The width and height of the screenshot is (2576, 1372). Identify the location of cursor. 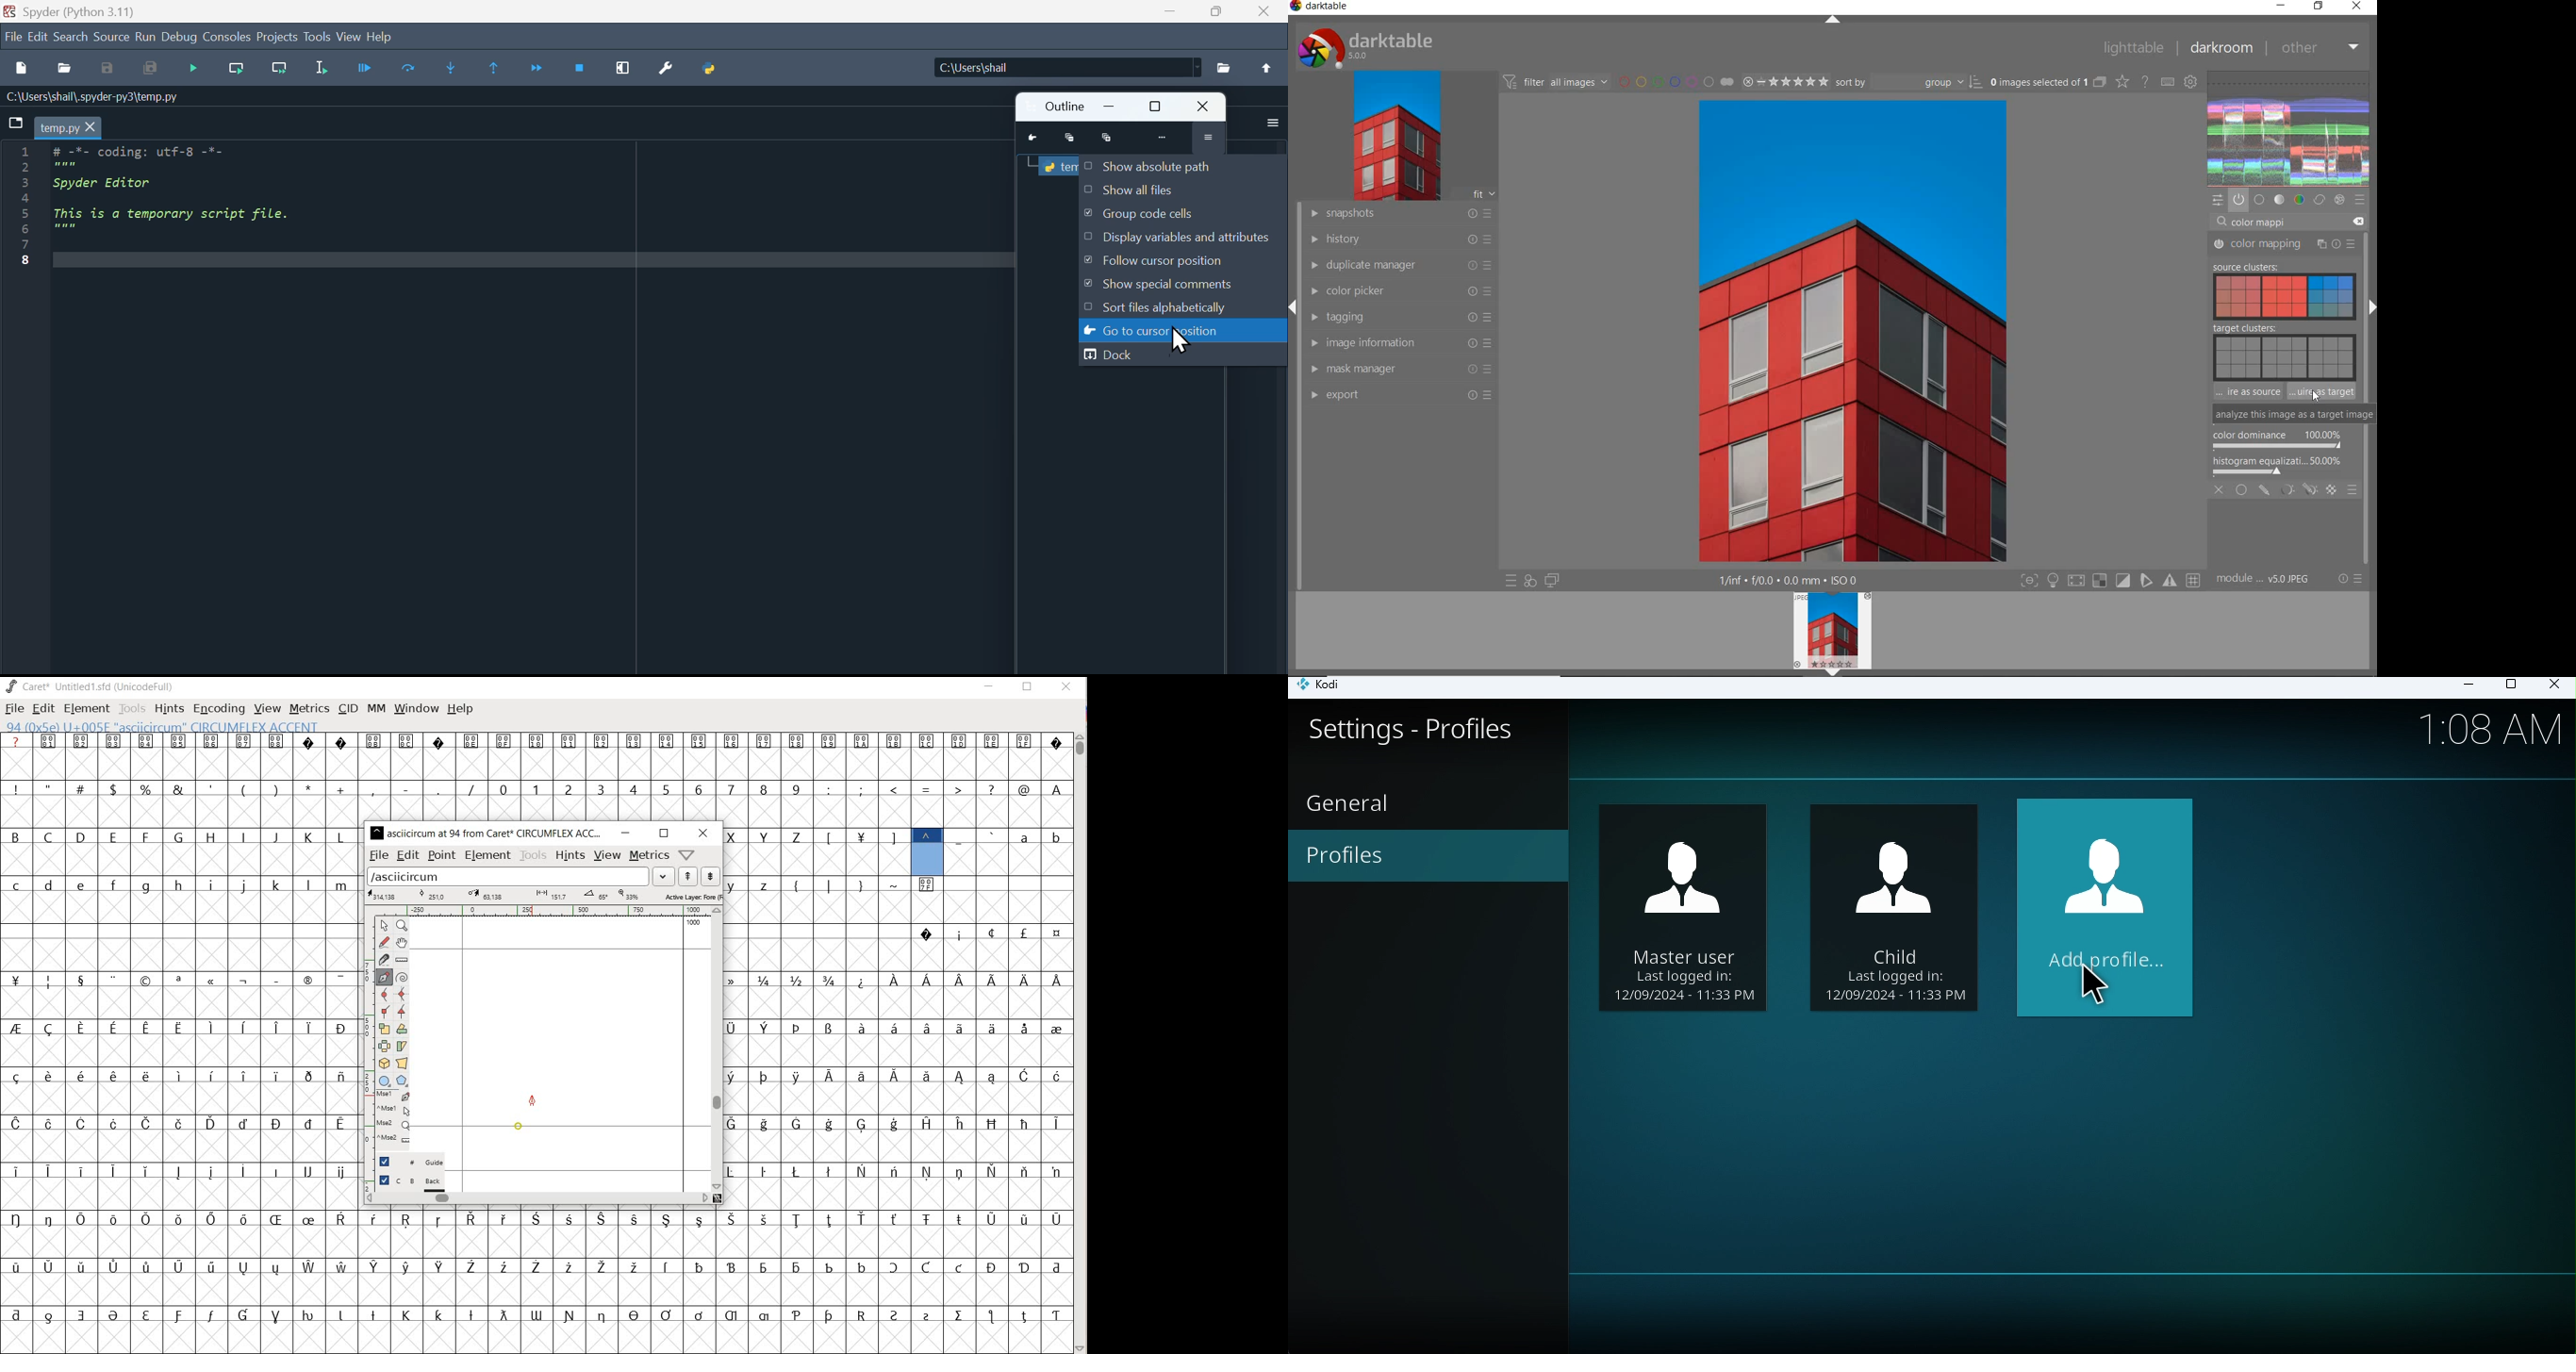
(2097, 982).